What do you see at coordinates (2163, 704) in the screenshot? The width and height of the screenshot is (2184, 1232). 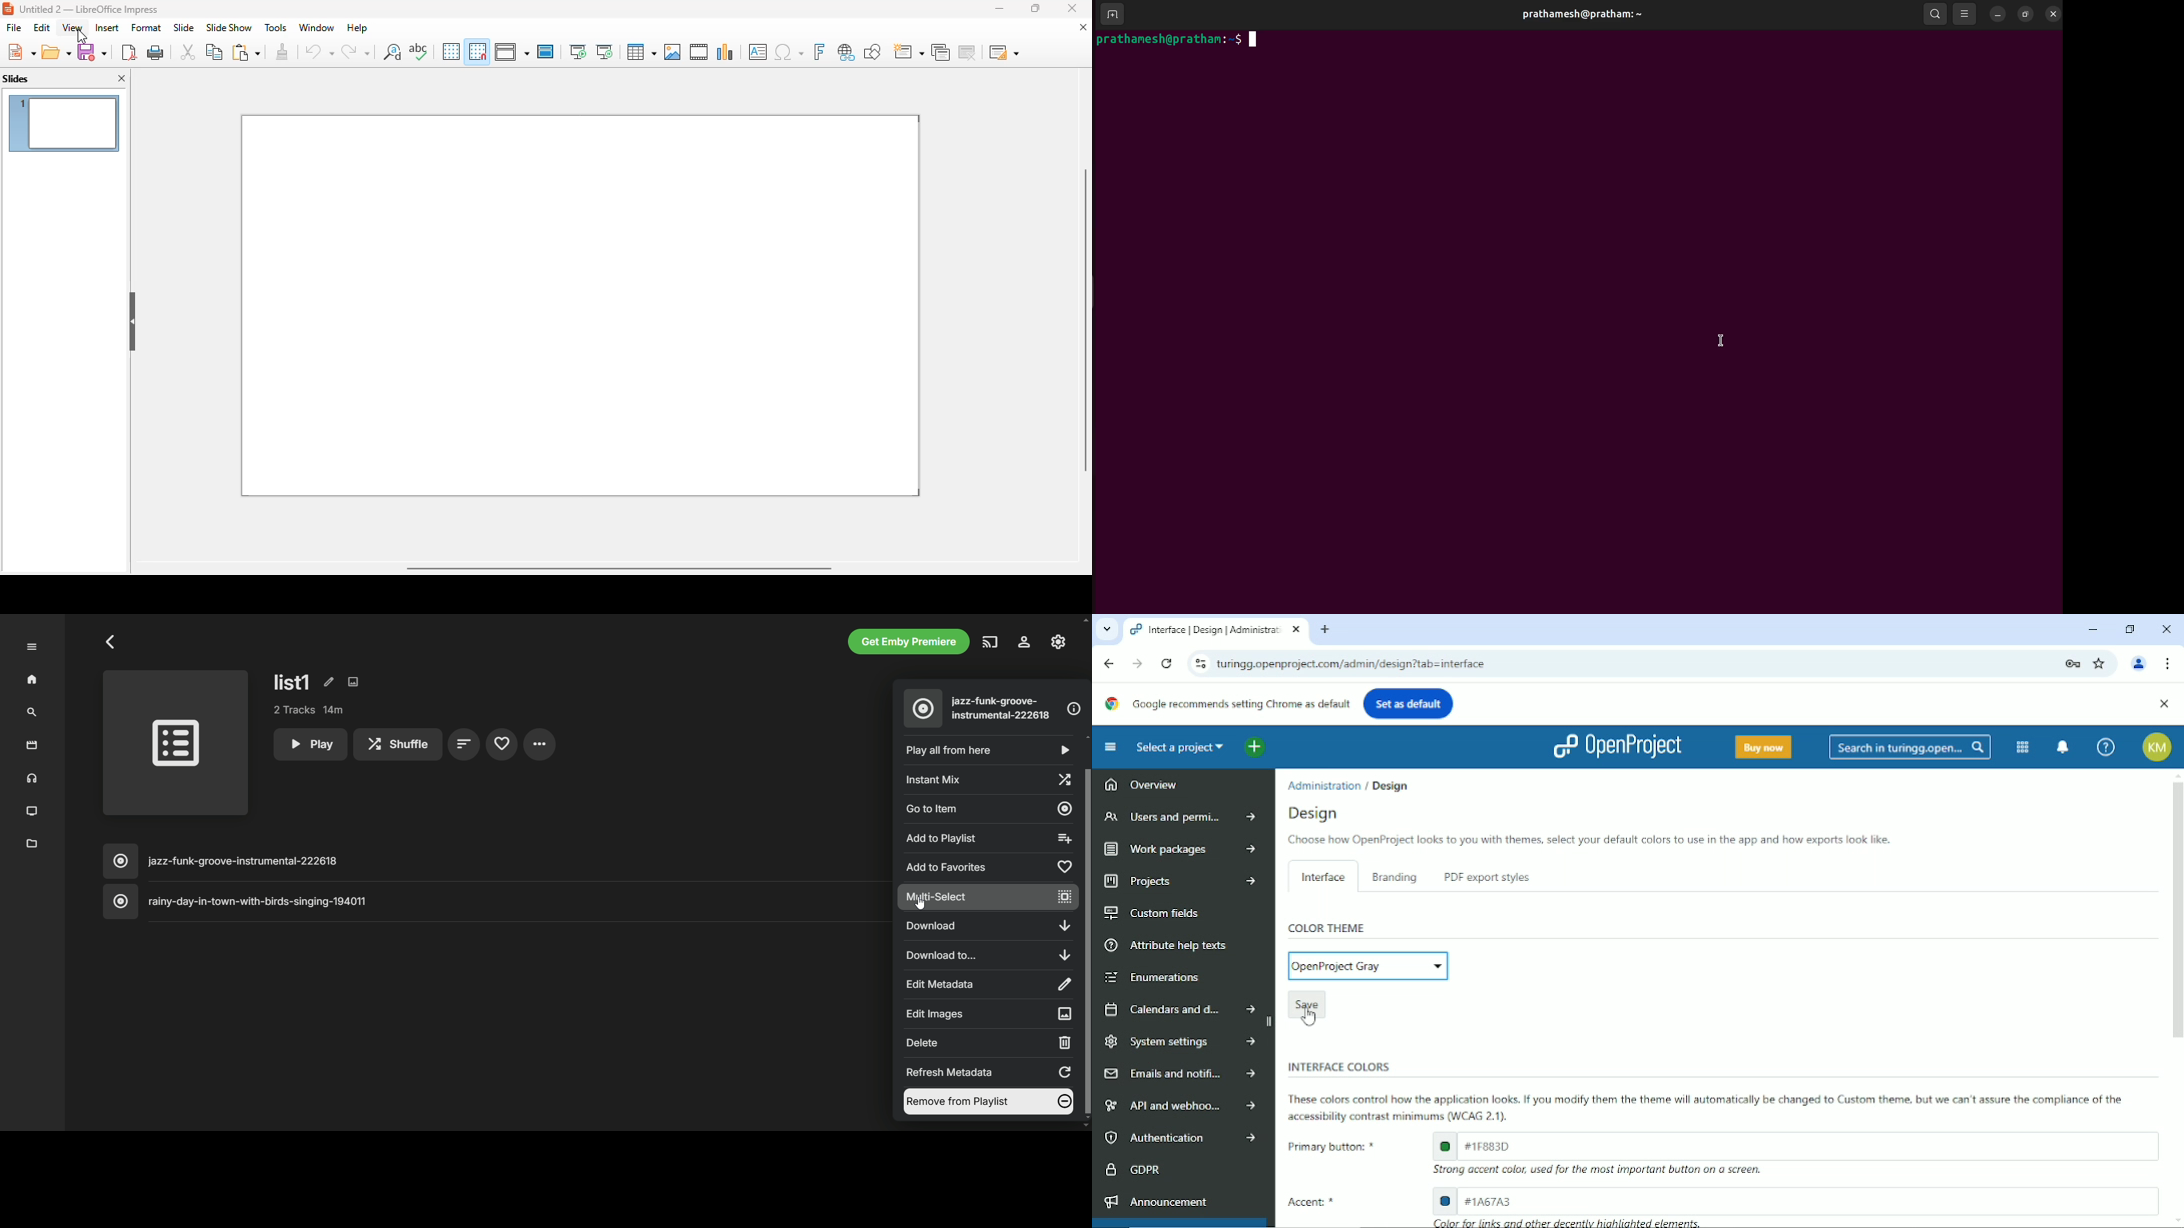 I see `Close` at bounding box center [2163, 704].